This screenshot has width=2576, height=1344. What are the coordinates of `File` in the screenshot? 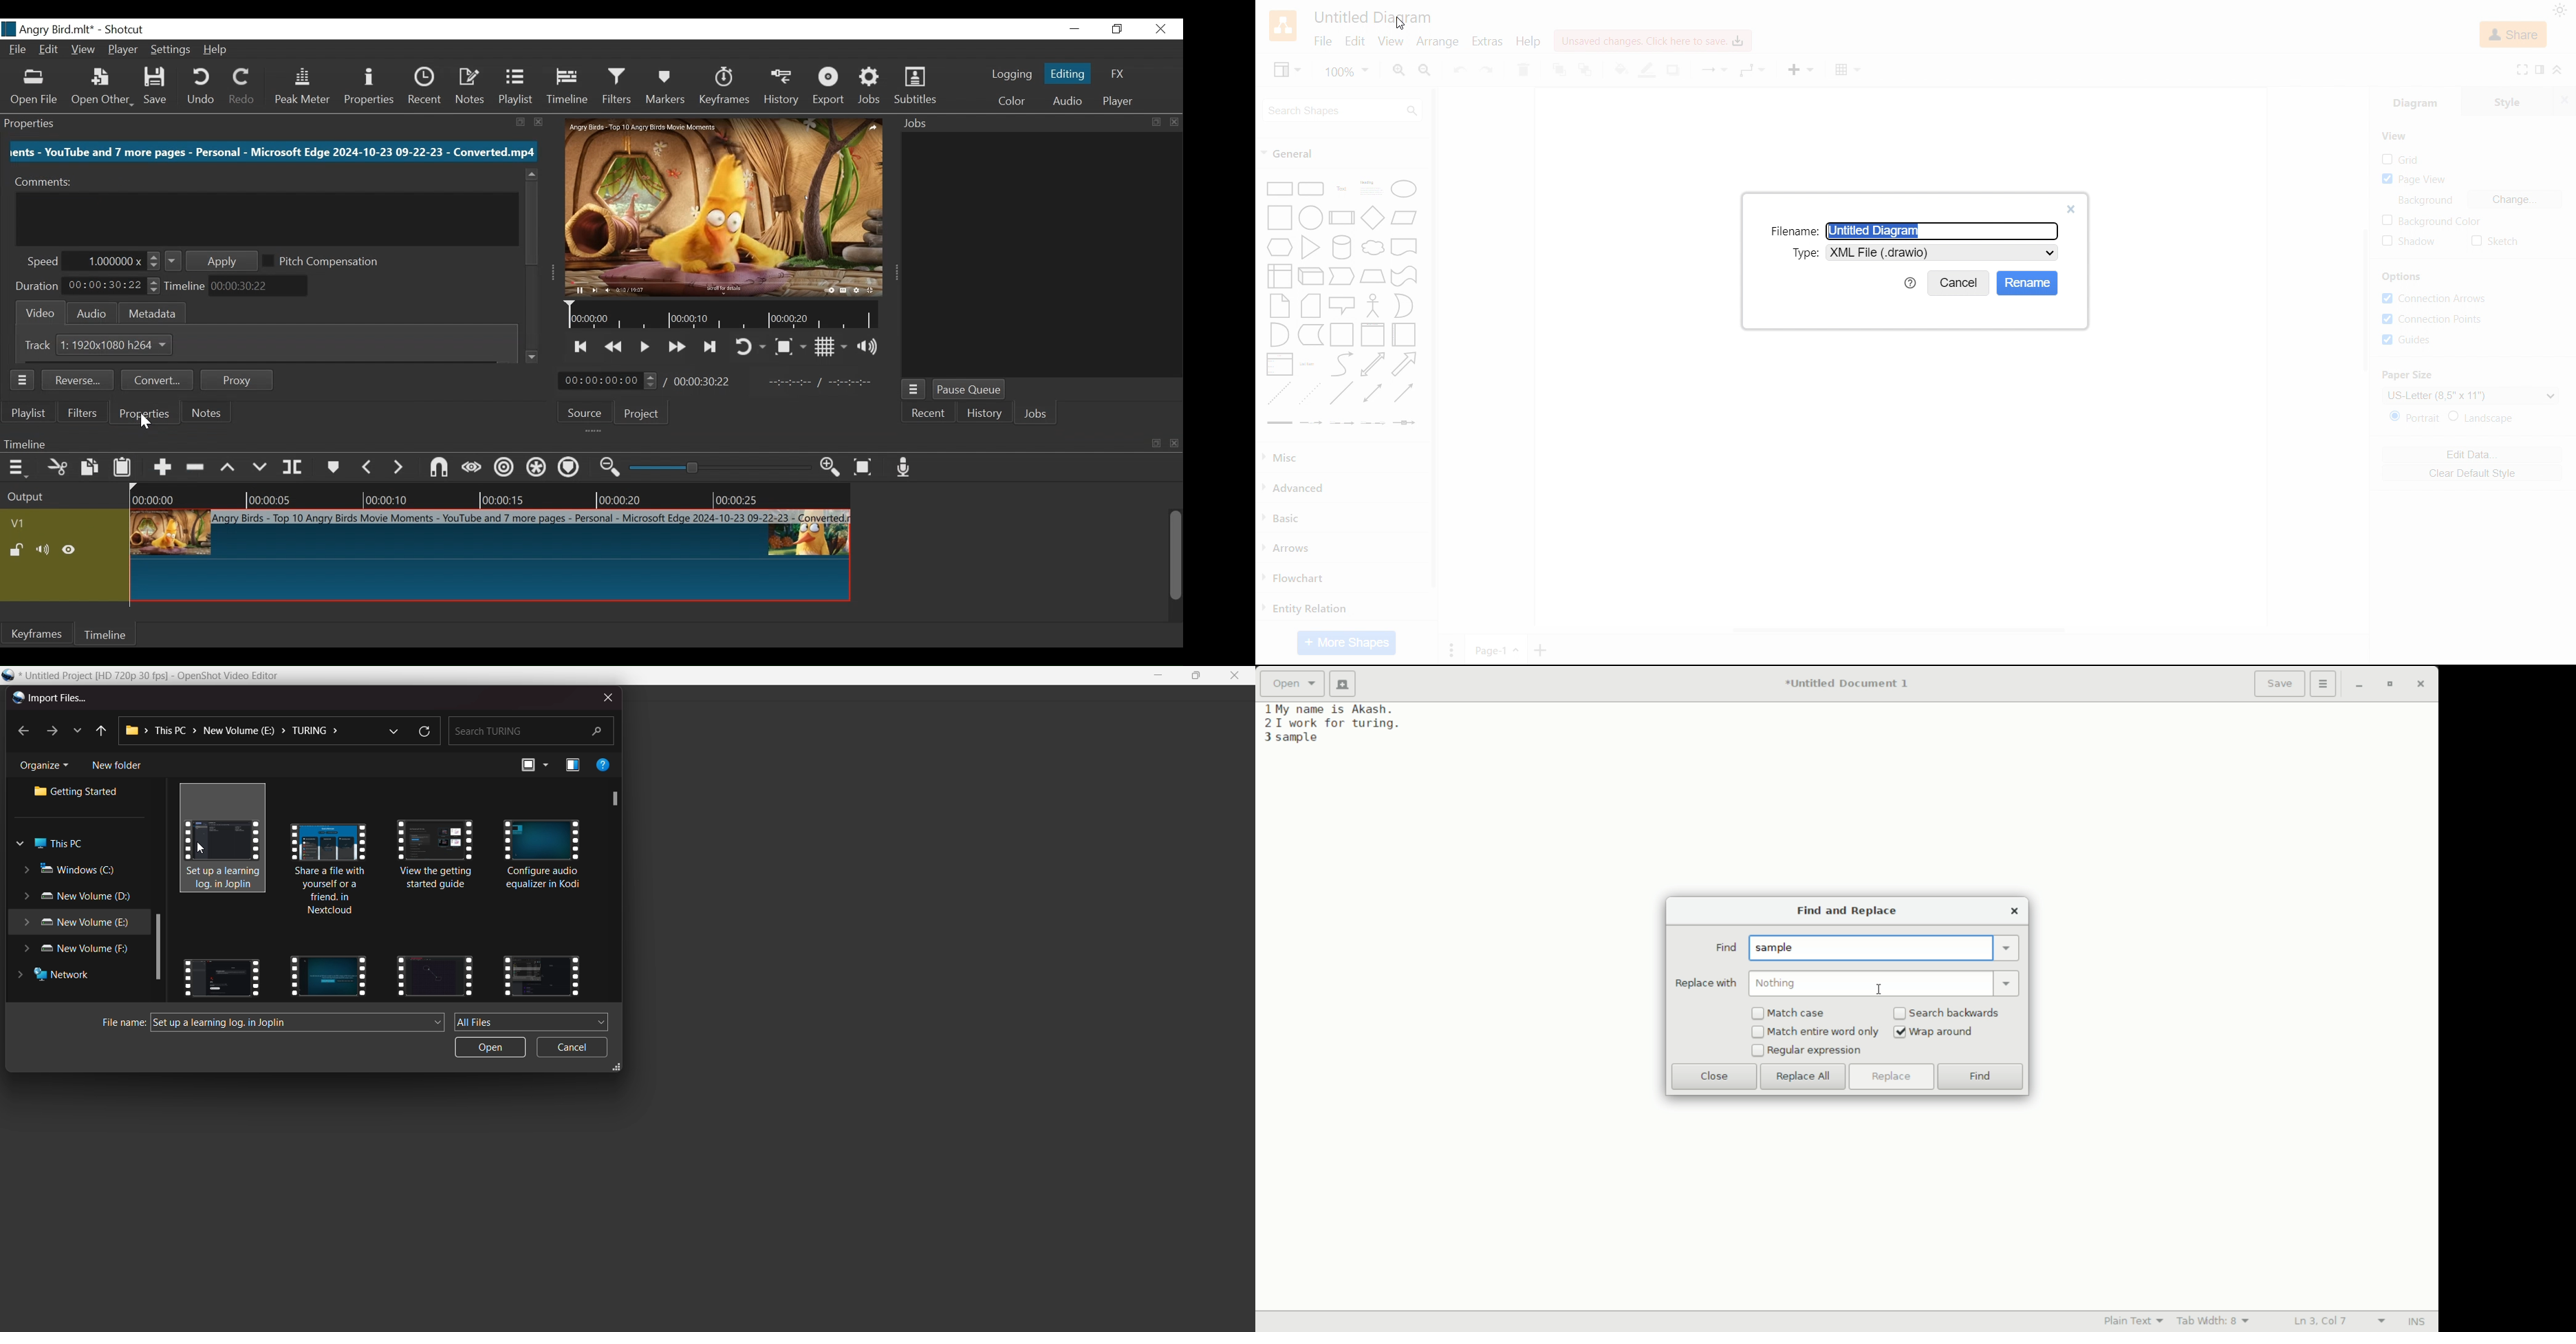 It's located at (20, 50).